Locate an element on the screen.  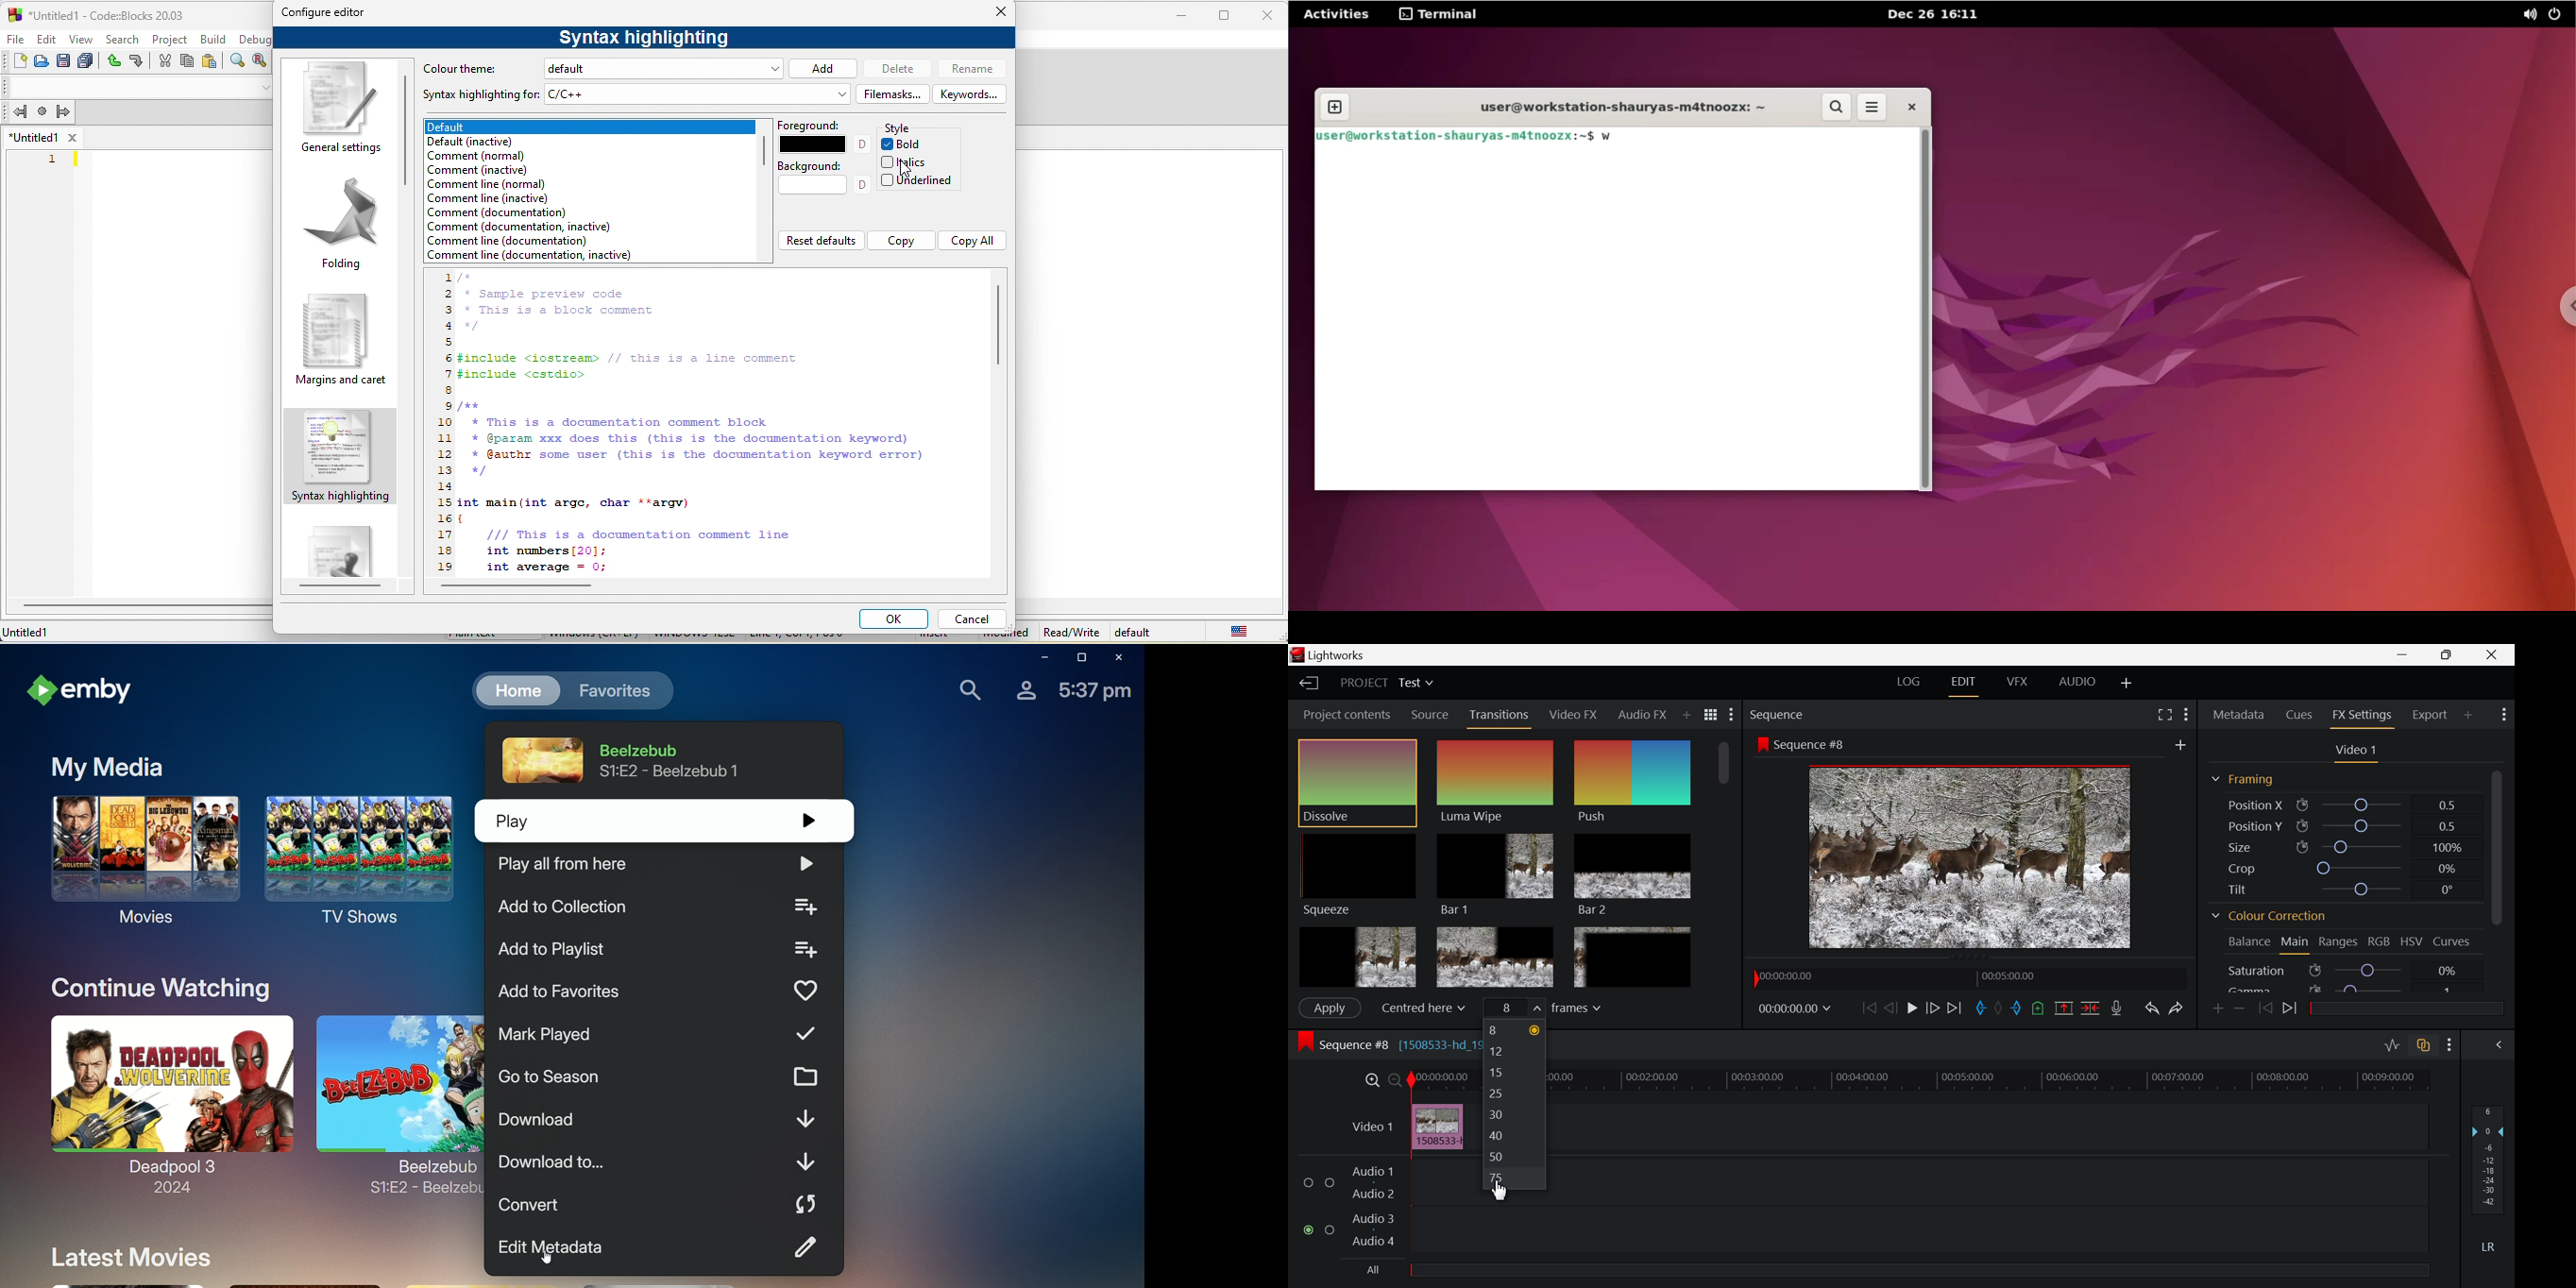
style is located at coordinates (901, 128).